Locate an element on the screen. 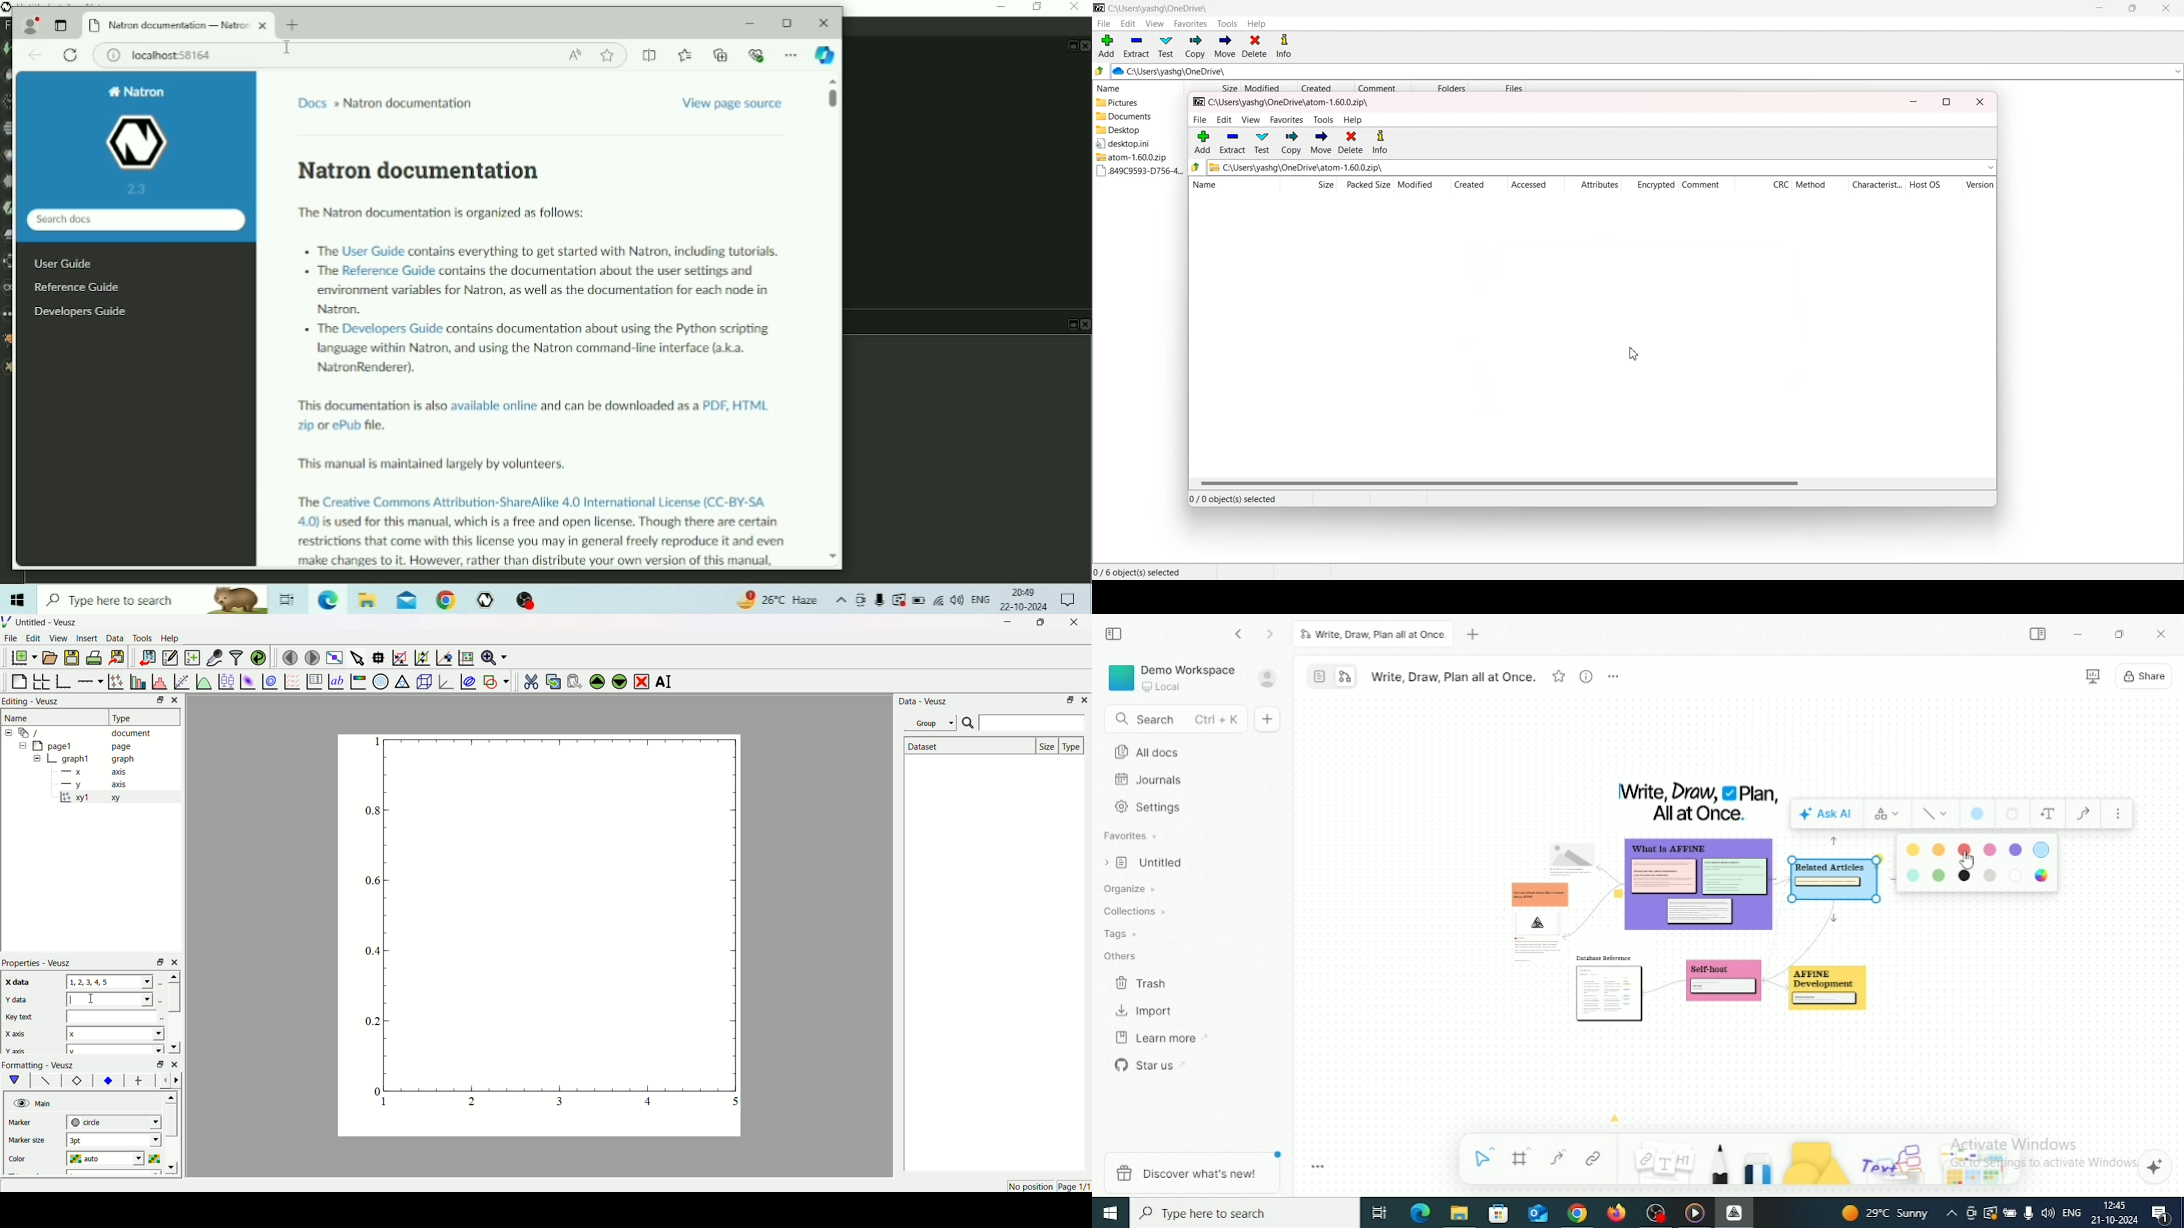 Image resolution: width=2184 pixels, height=1232 pixels. copy the widgets is located at coordinates (553, 680).